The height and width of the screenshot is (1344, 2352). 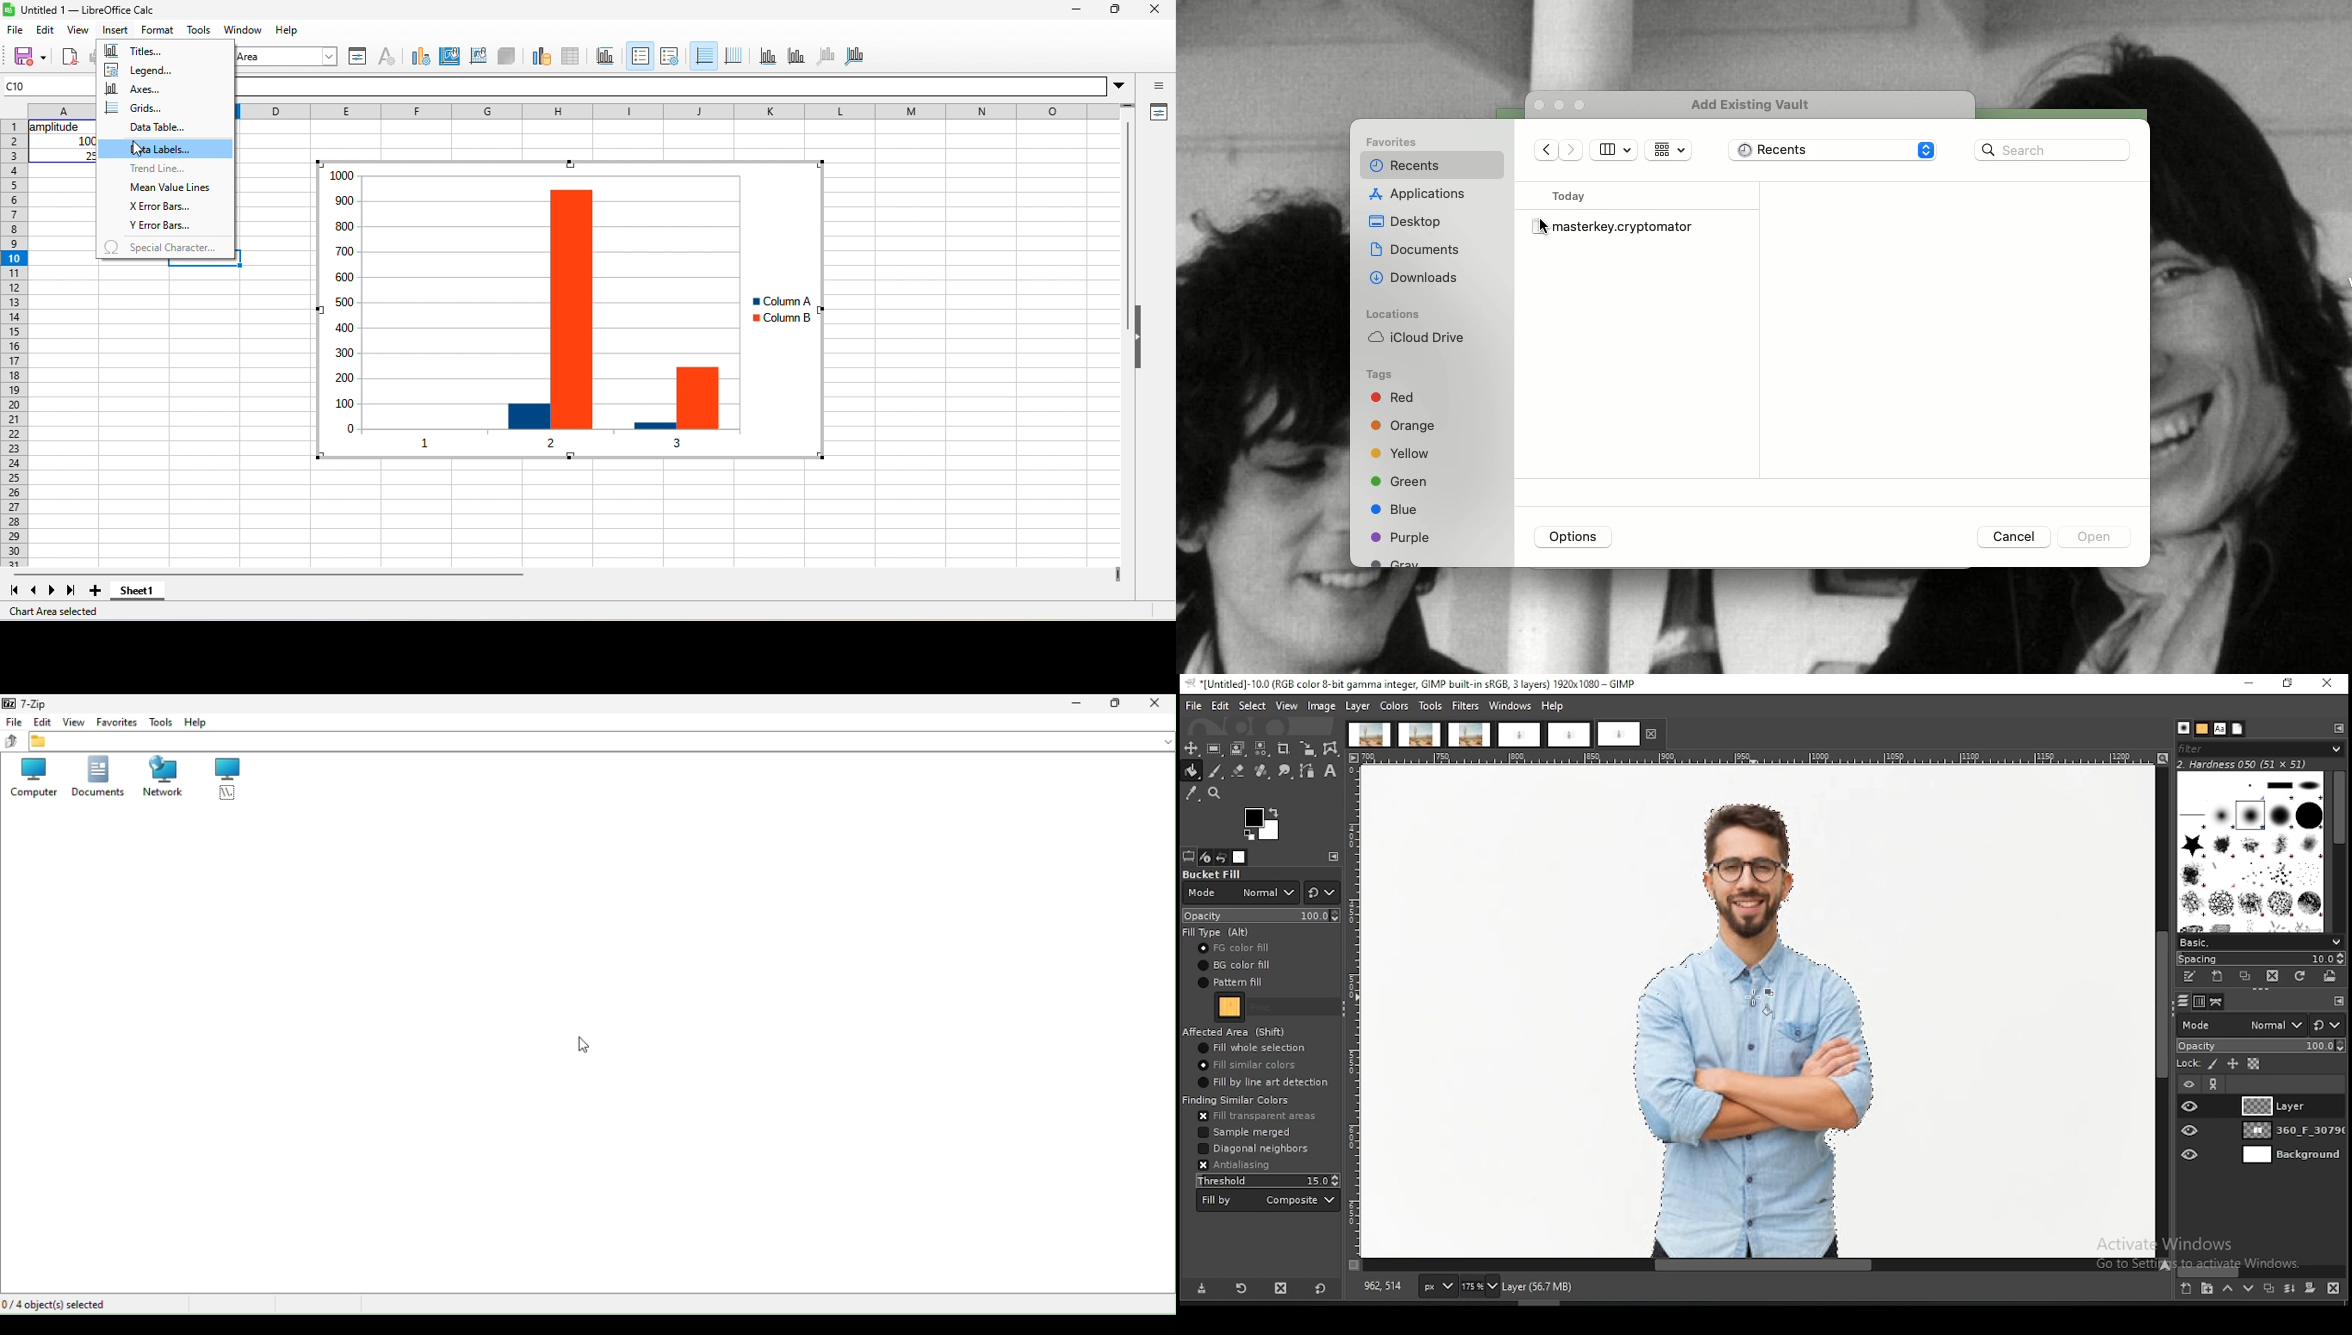 What do you see at coordinates (2254, 1064) in the screenshot?
I see `lock alpha channel` at bounding box center [2254, 1064].